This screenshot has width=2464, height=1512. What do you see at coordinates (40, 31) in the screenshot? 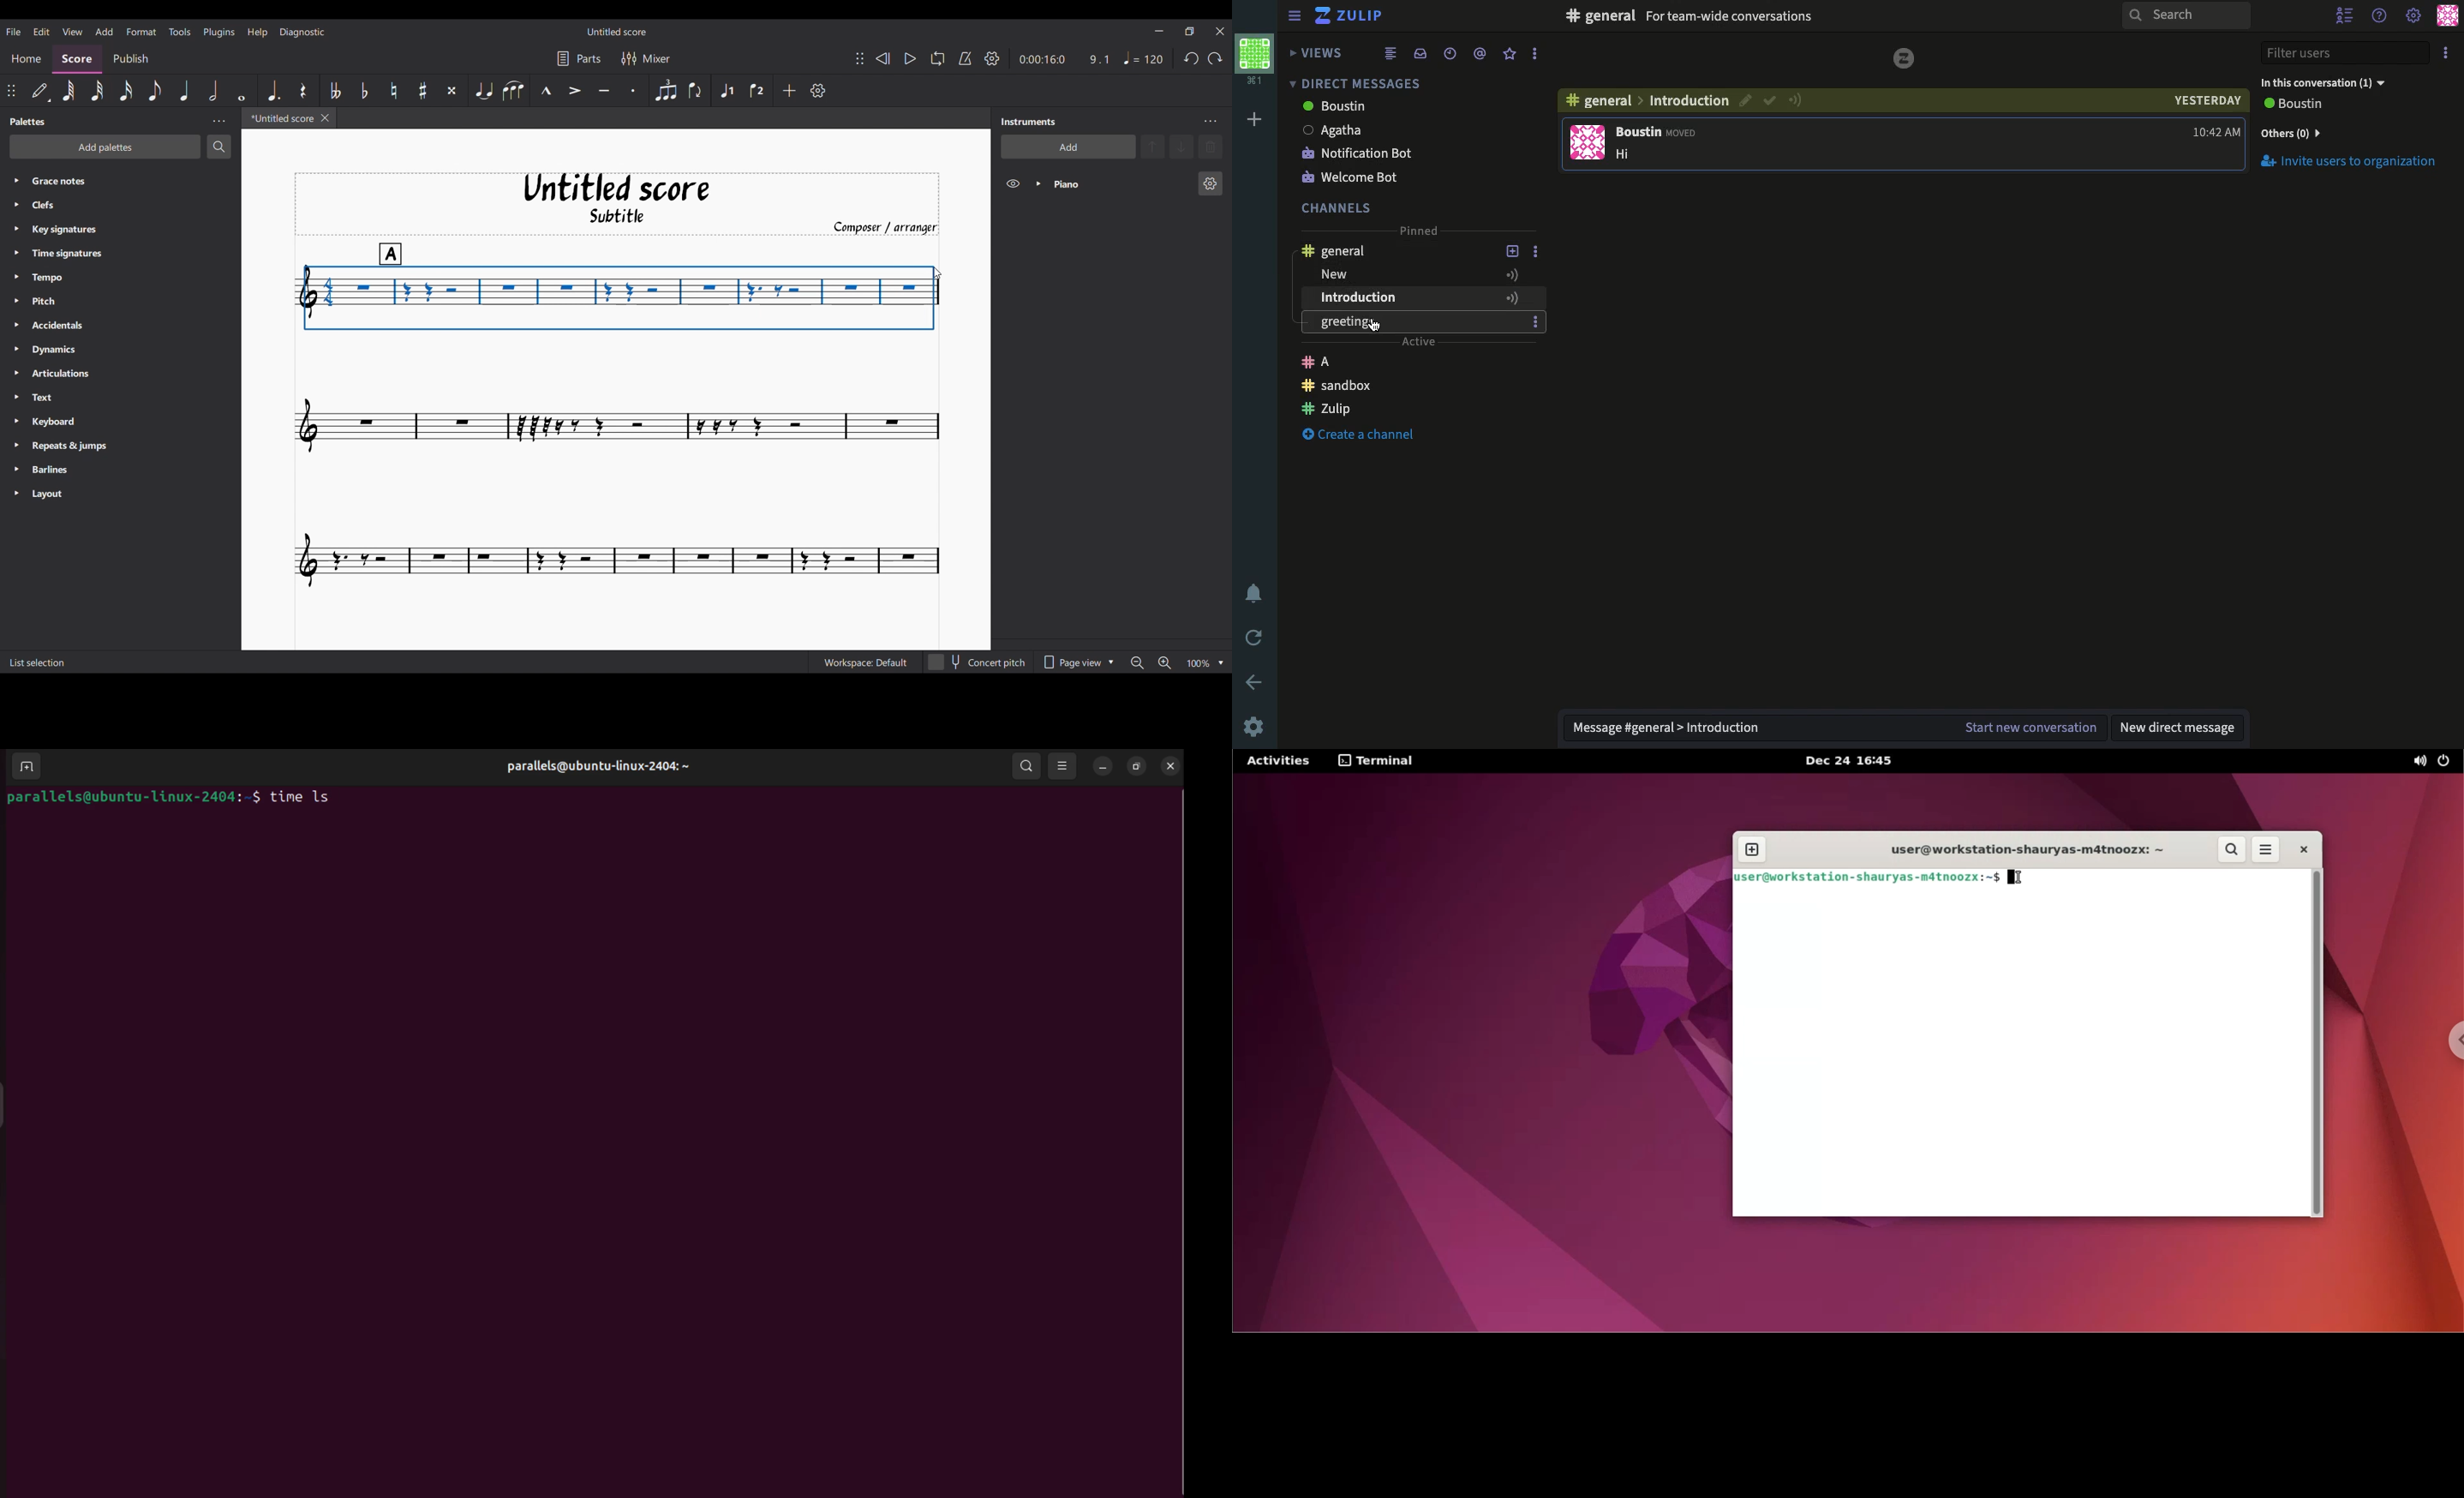
I see `Edit menu` at bounding box center [40, 31].